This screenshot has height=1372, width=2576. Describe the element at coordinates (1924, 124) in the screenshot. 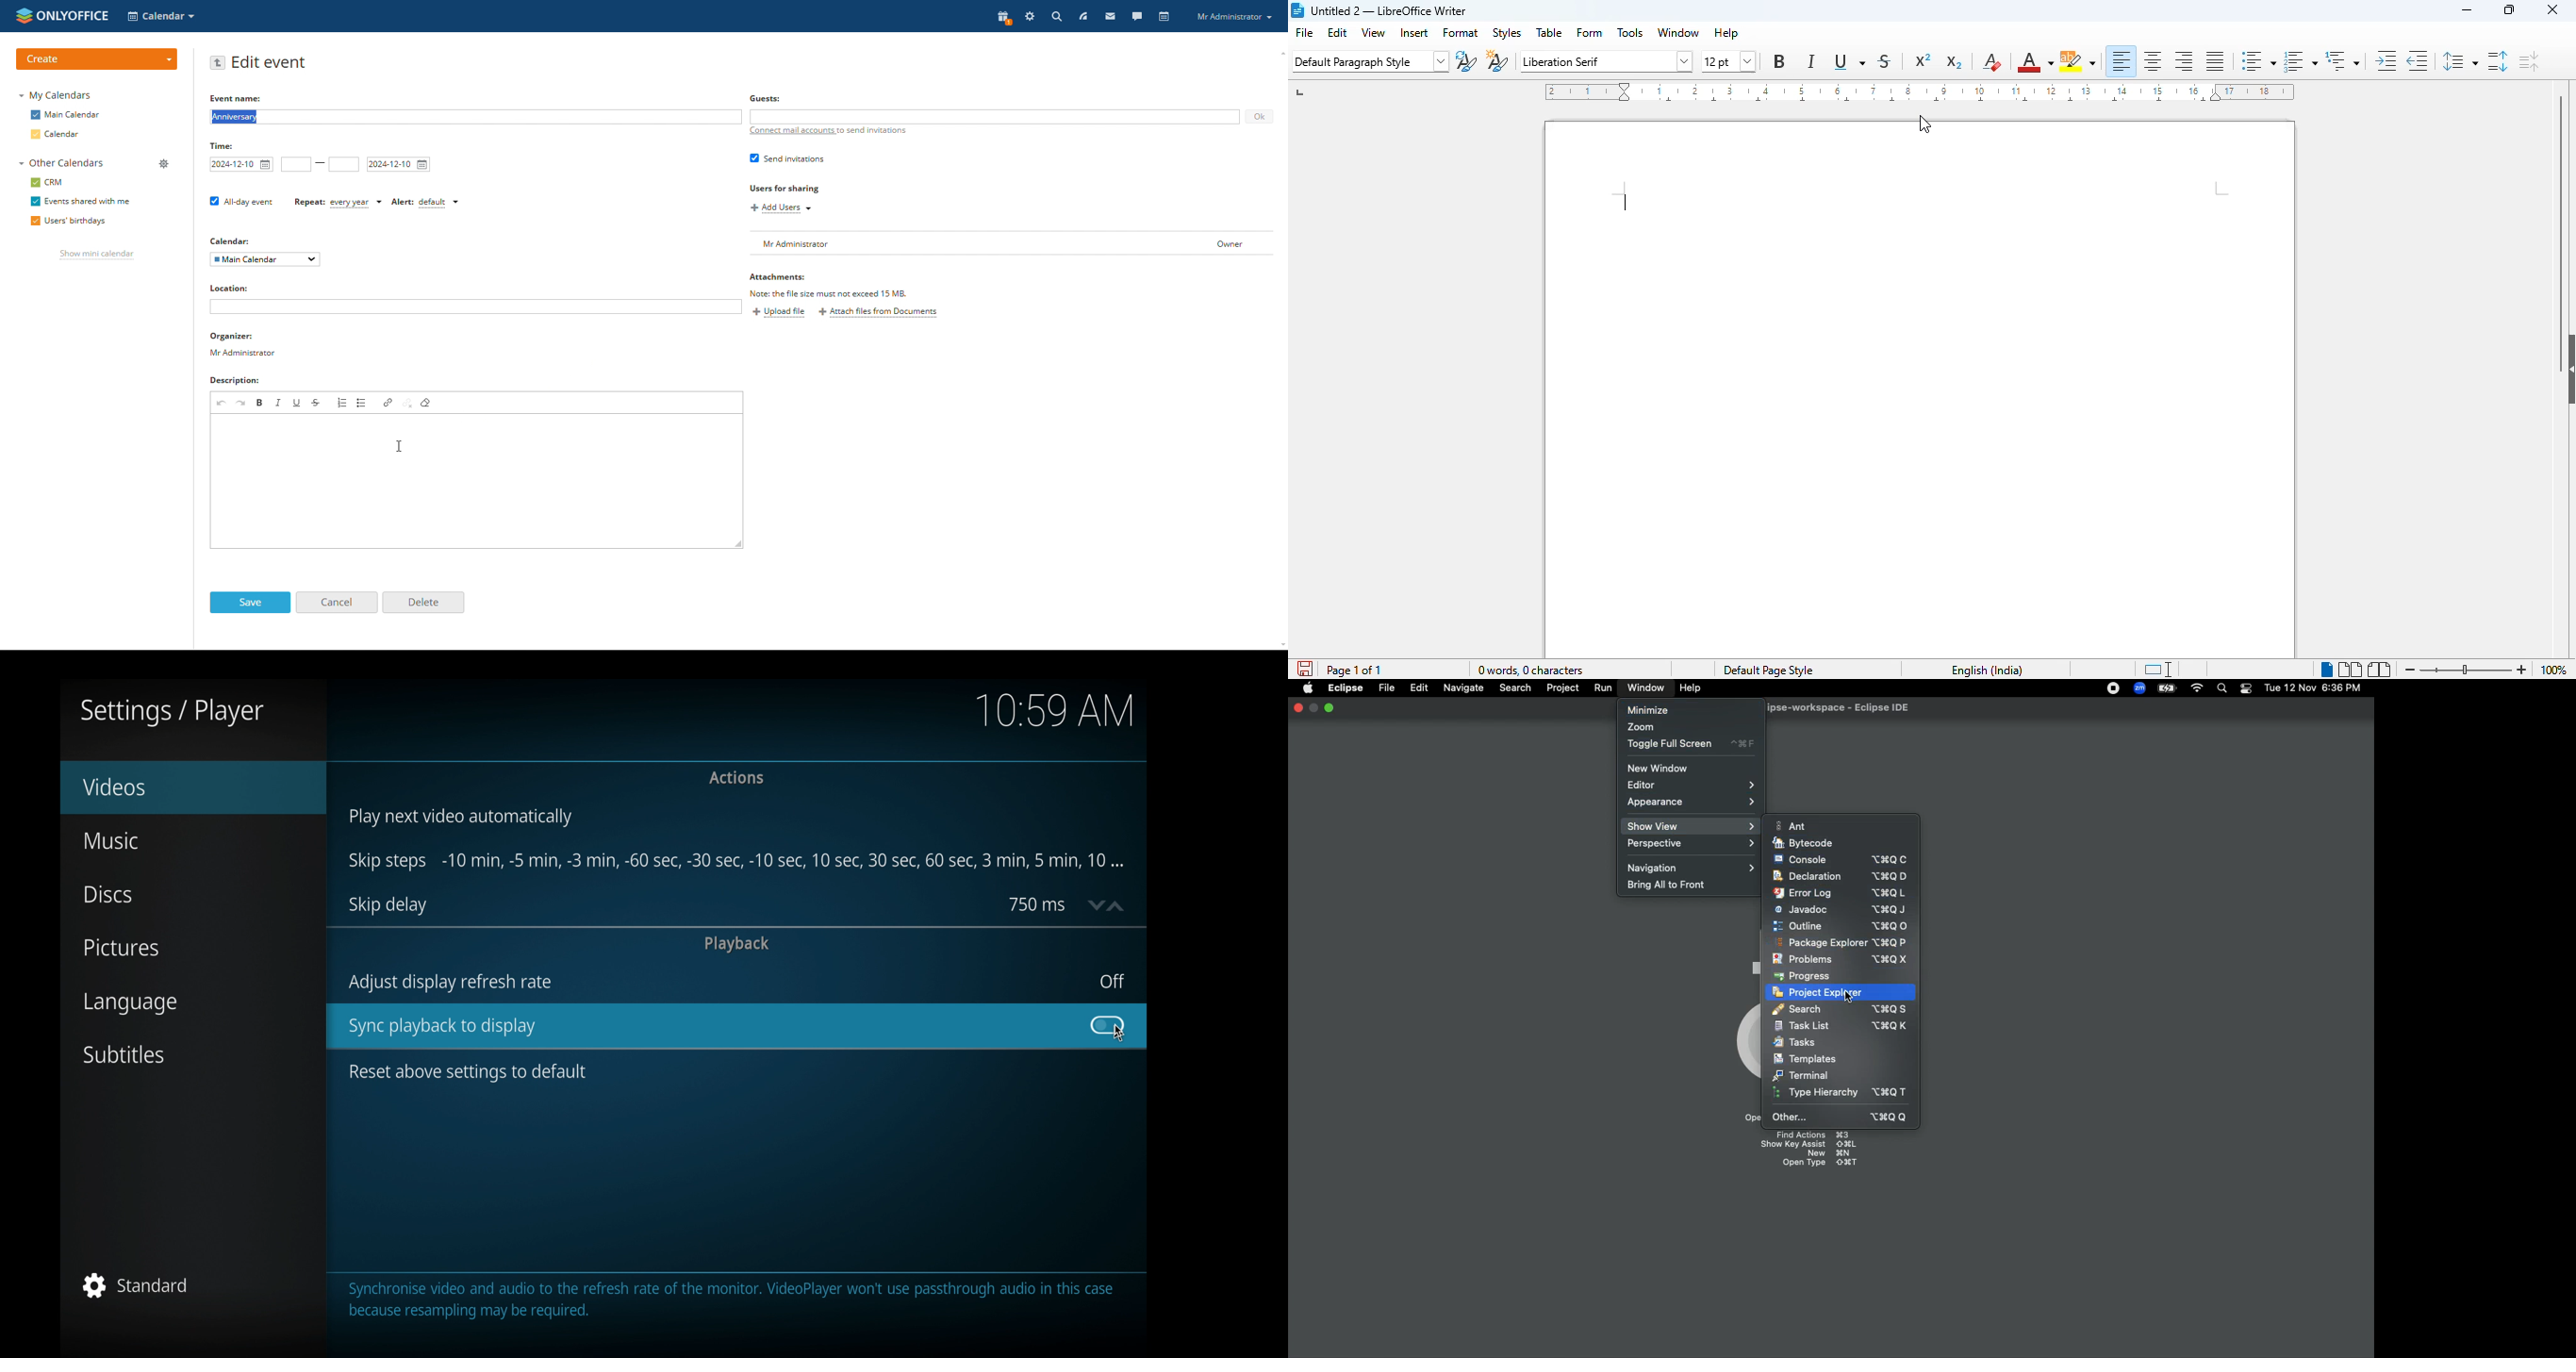

I see `cursor` at that location.